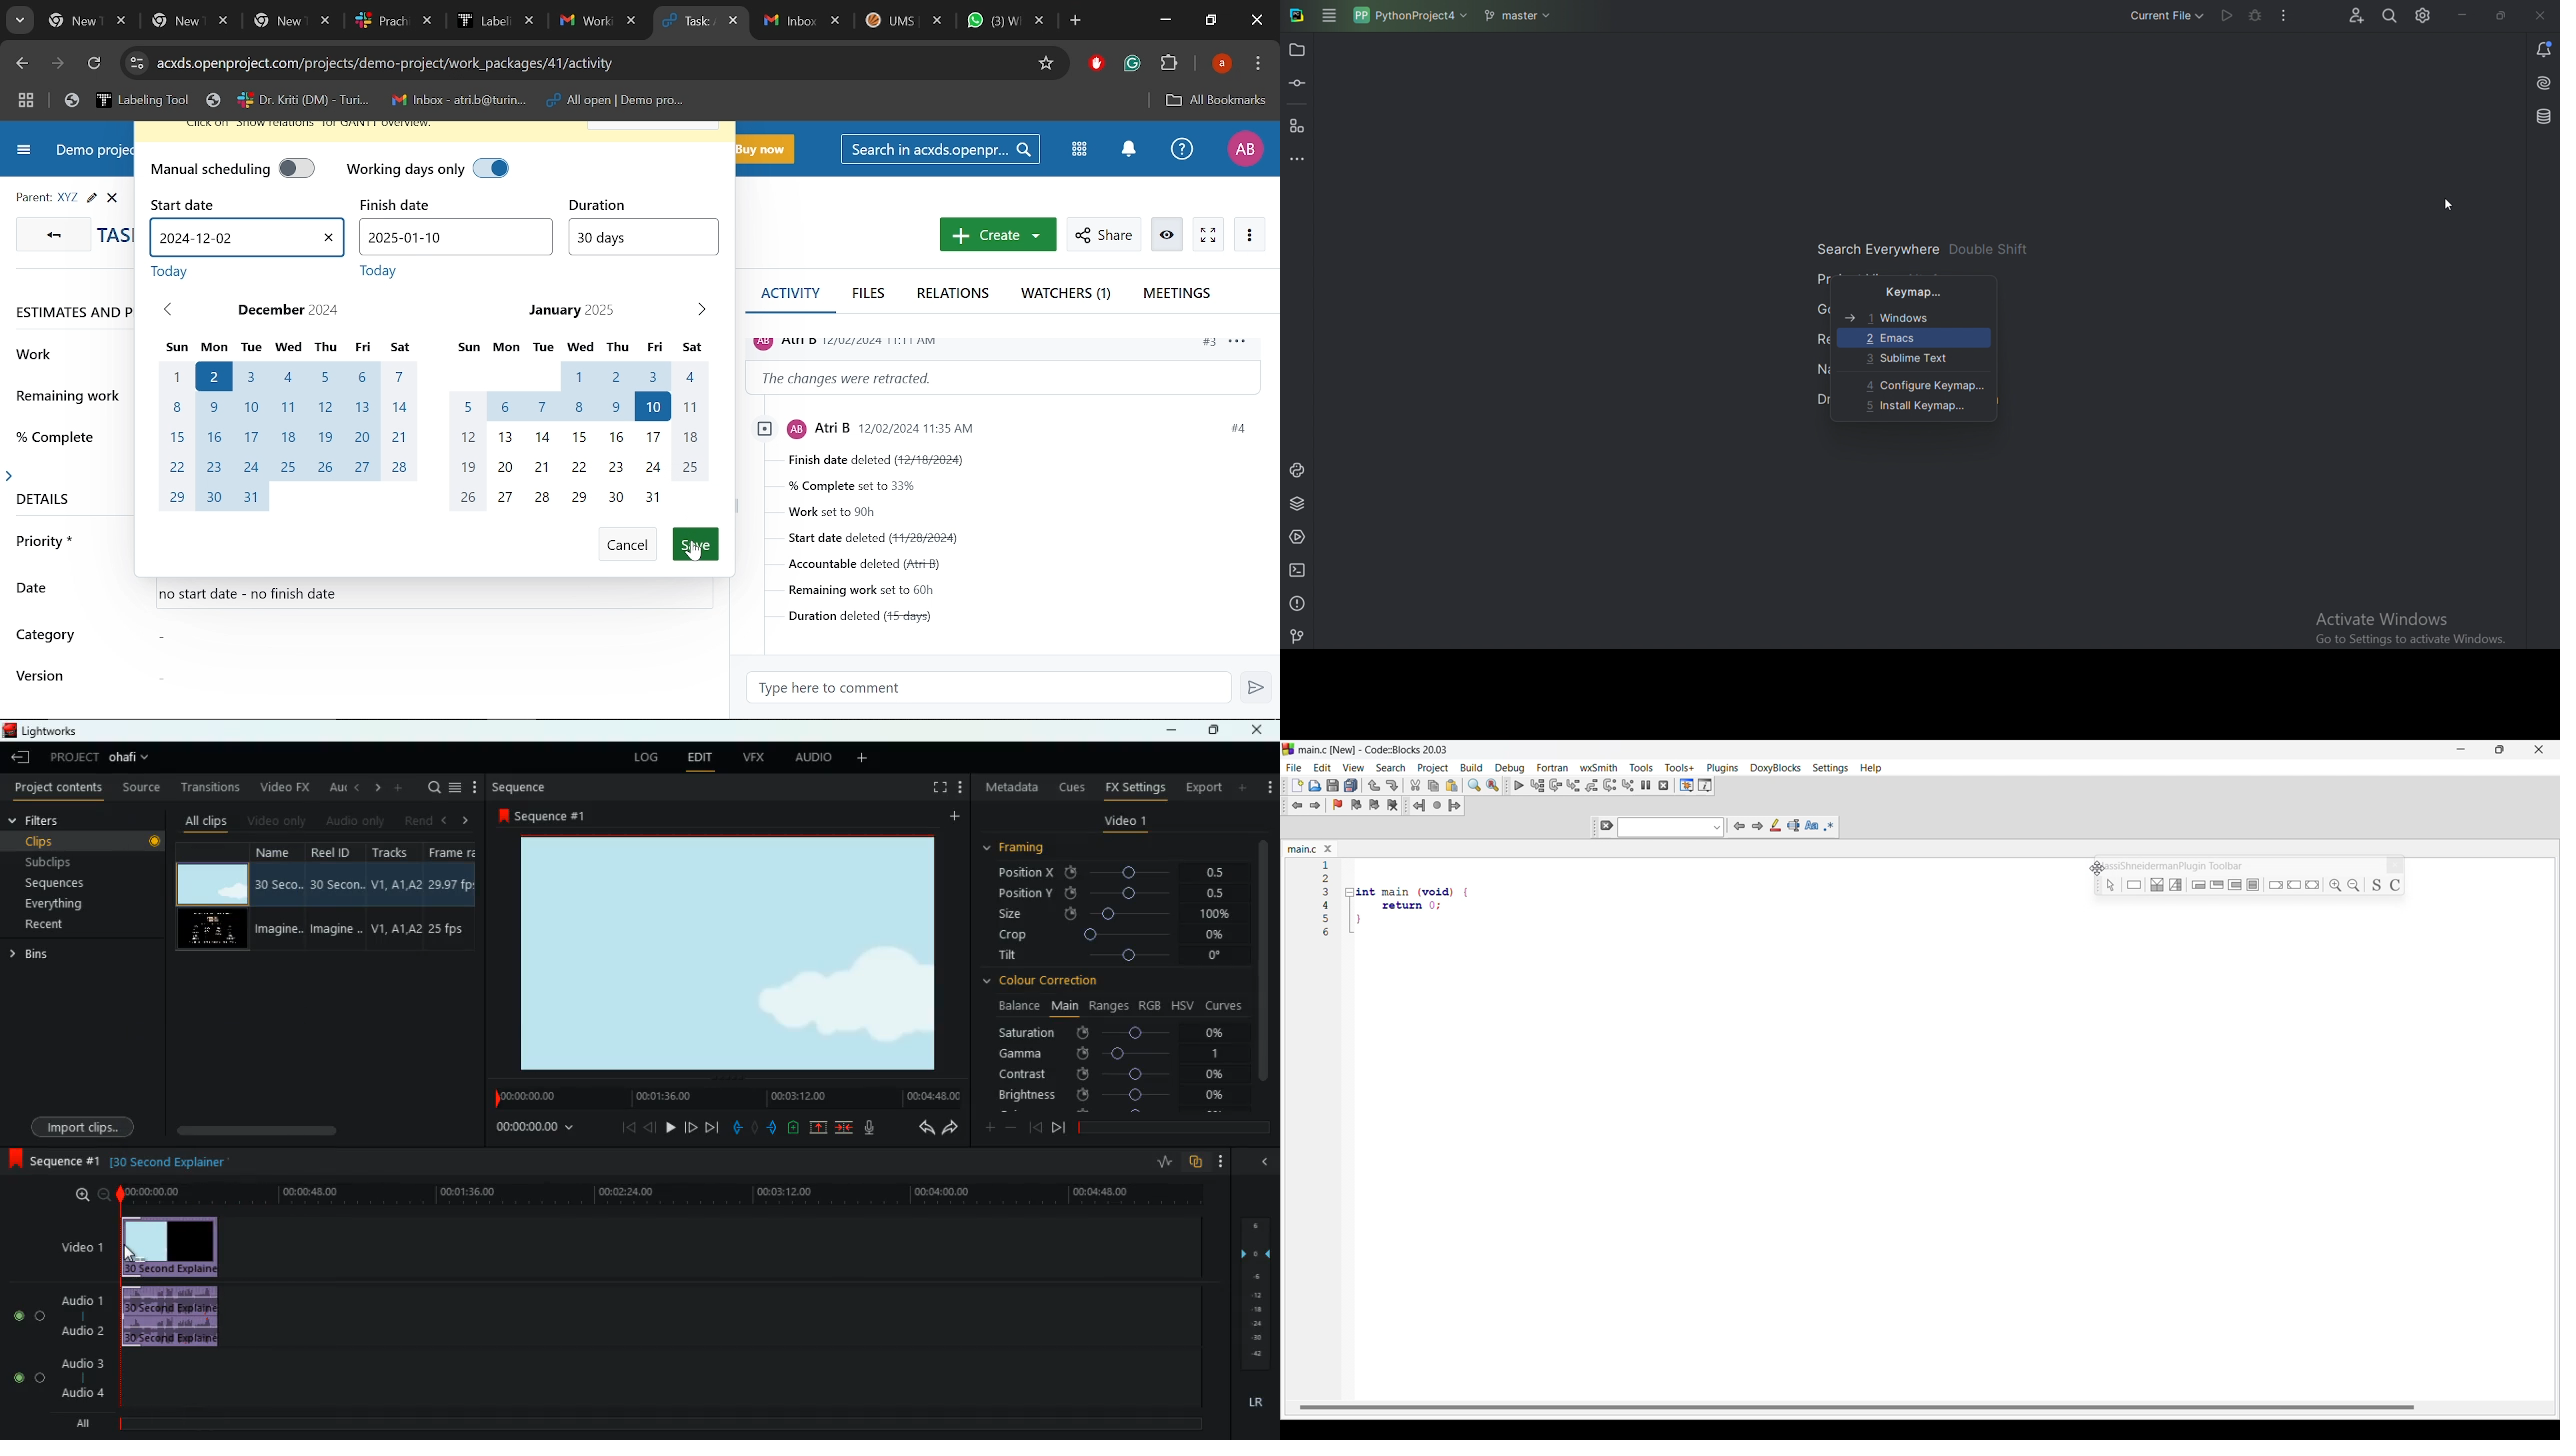  I want to click on manual scheduling off, so click(300, 166).